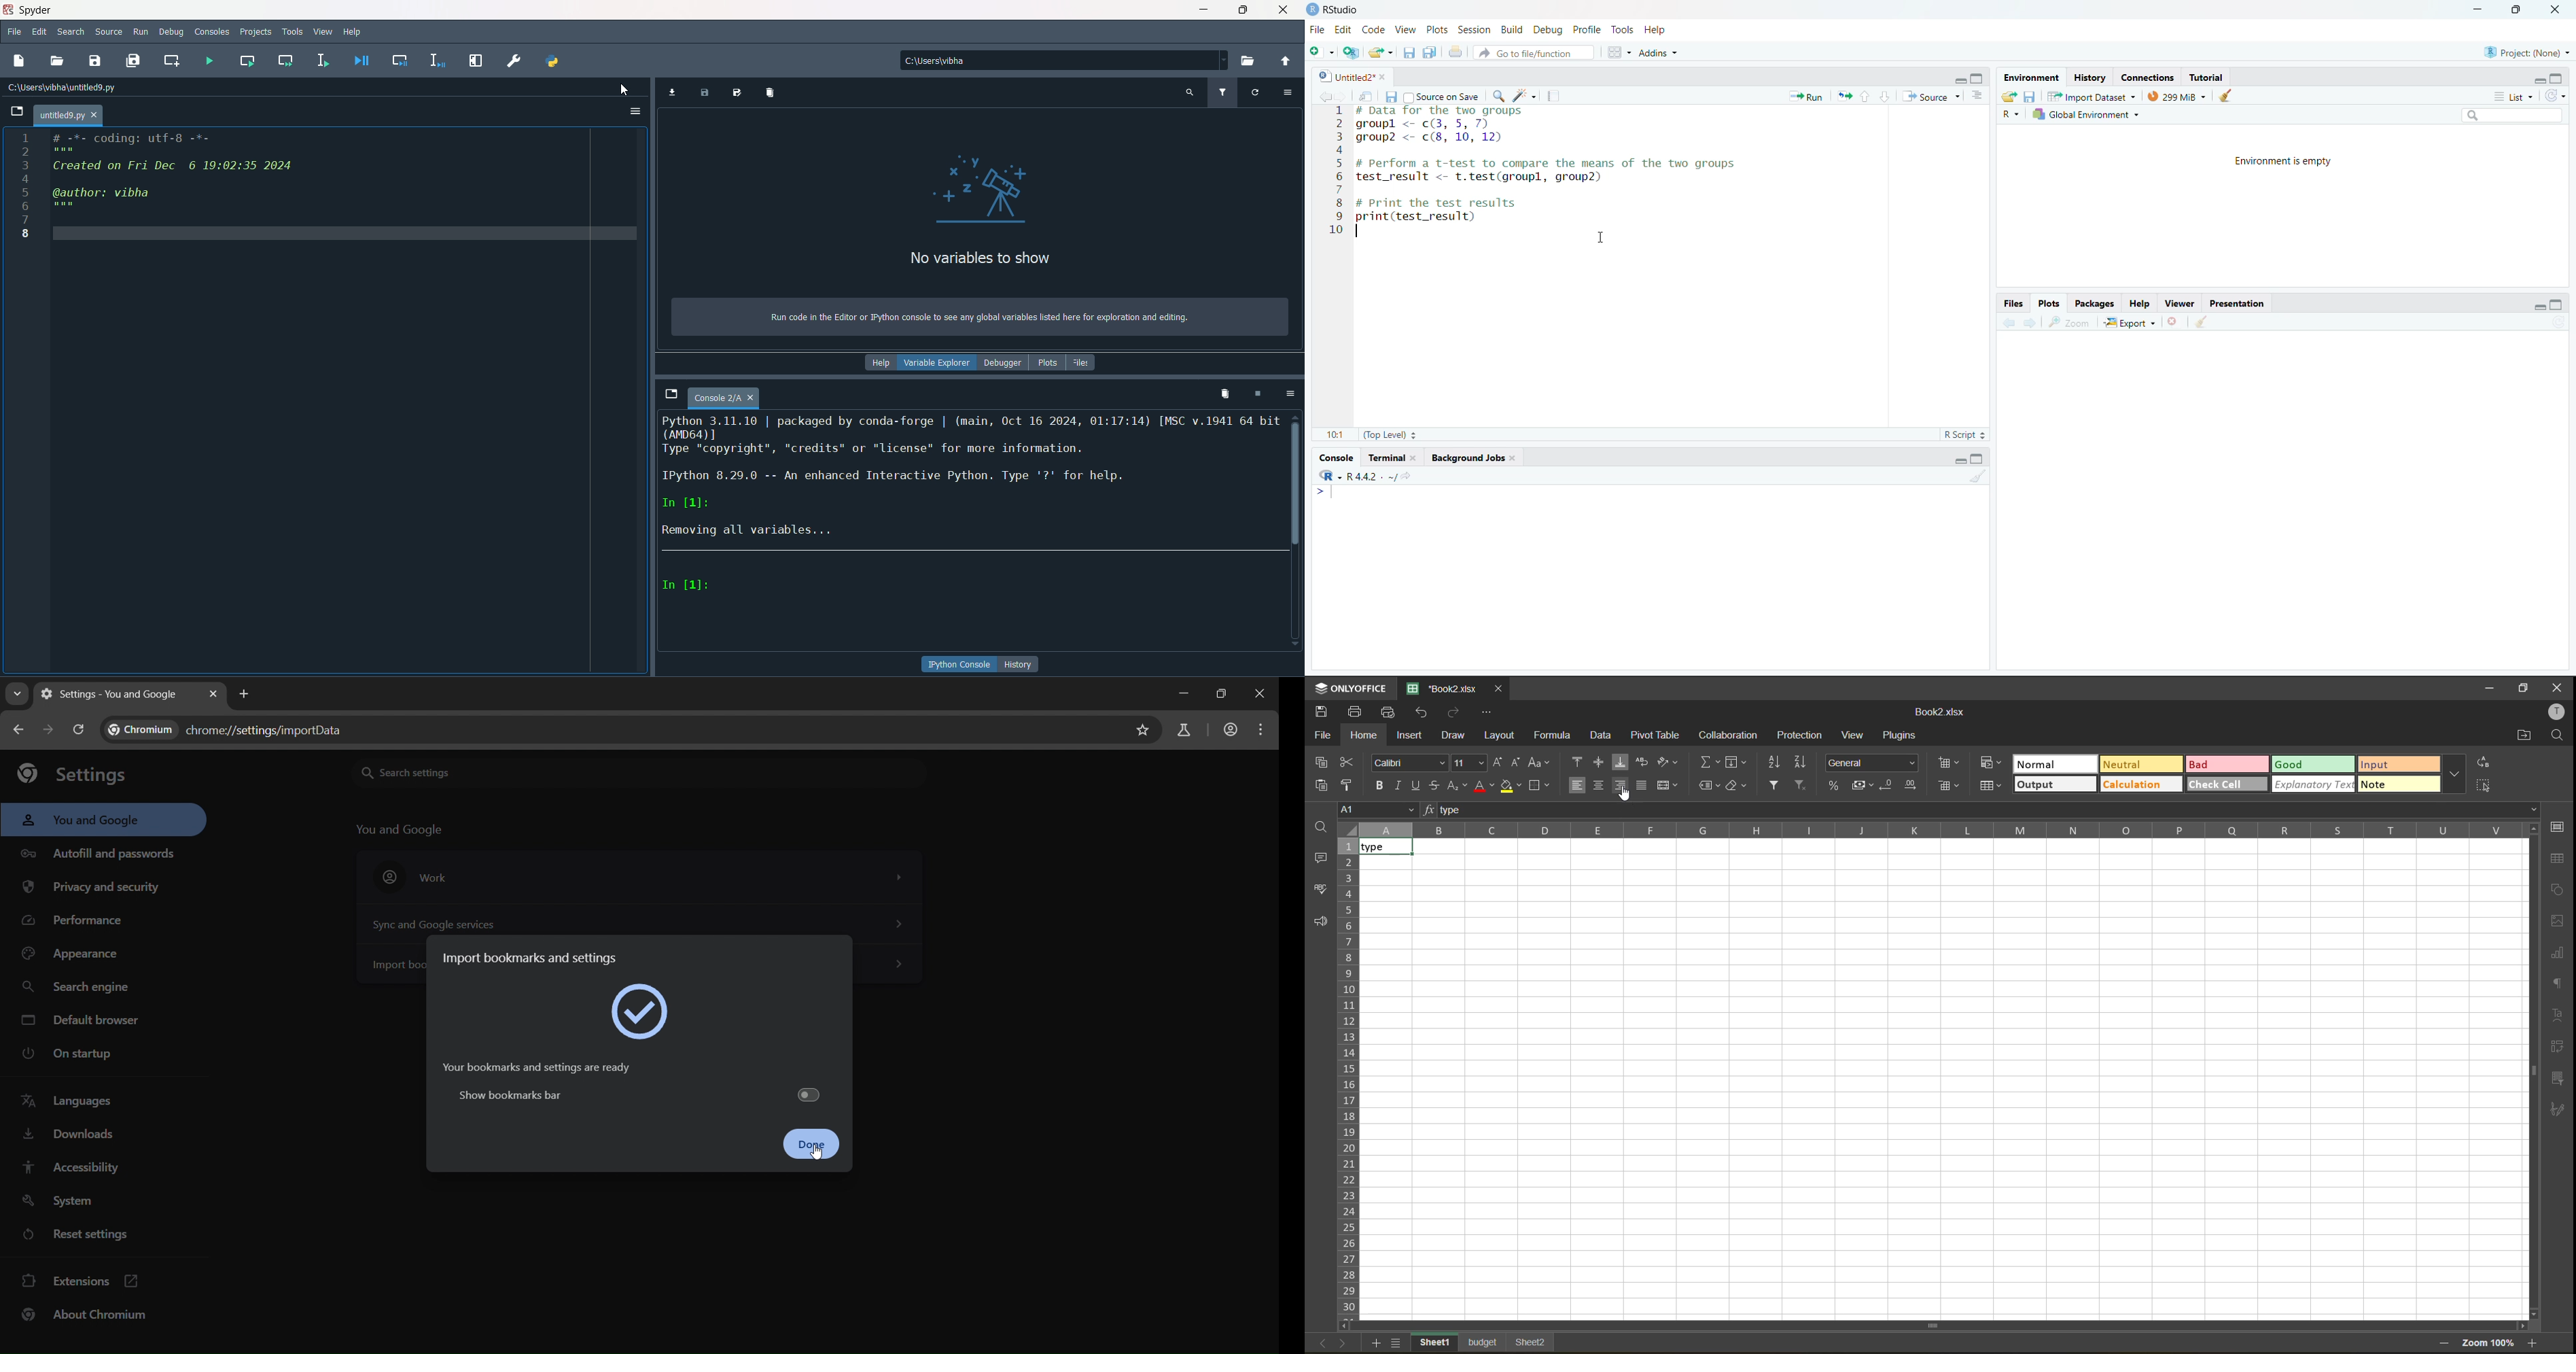 Image resolution: width=2576 pixels, height=1372 pixels. I want to click on find, so click(2556, 736).